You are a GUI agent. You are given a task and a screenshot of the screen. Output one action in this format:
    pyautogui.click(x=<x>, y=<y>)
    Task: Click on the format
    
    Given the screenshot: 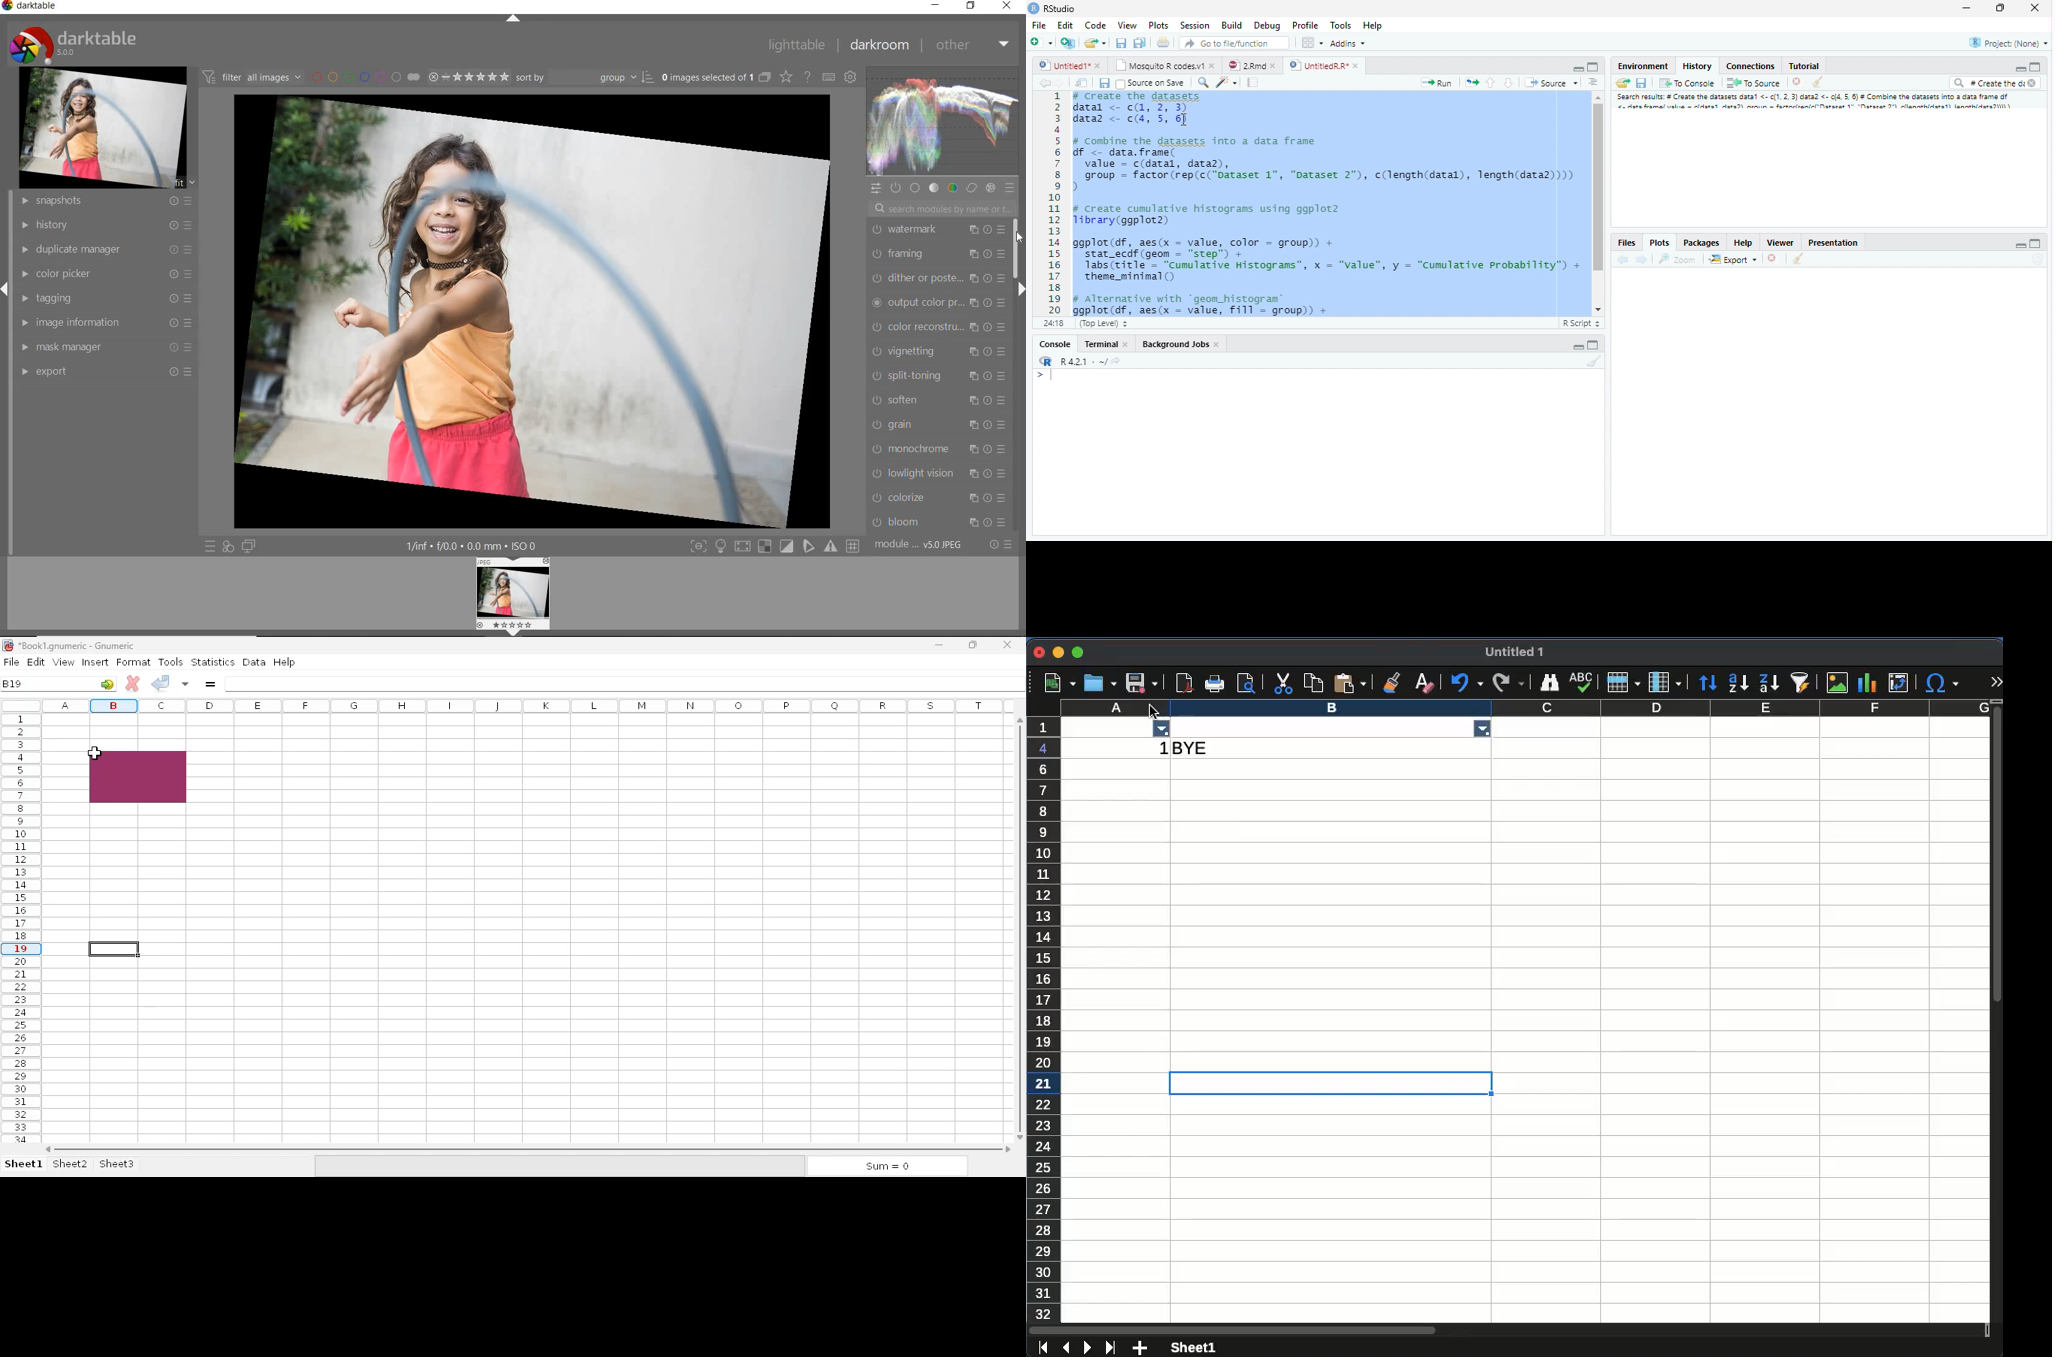 What is the action you would take?
    pyautogui.click(x=134, y=662)
    